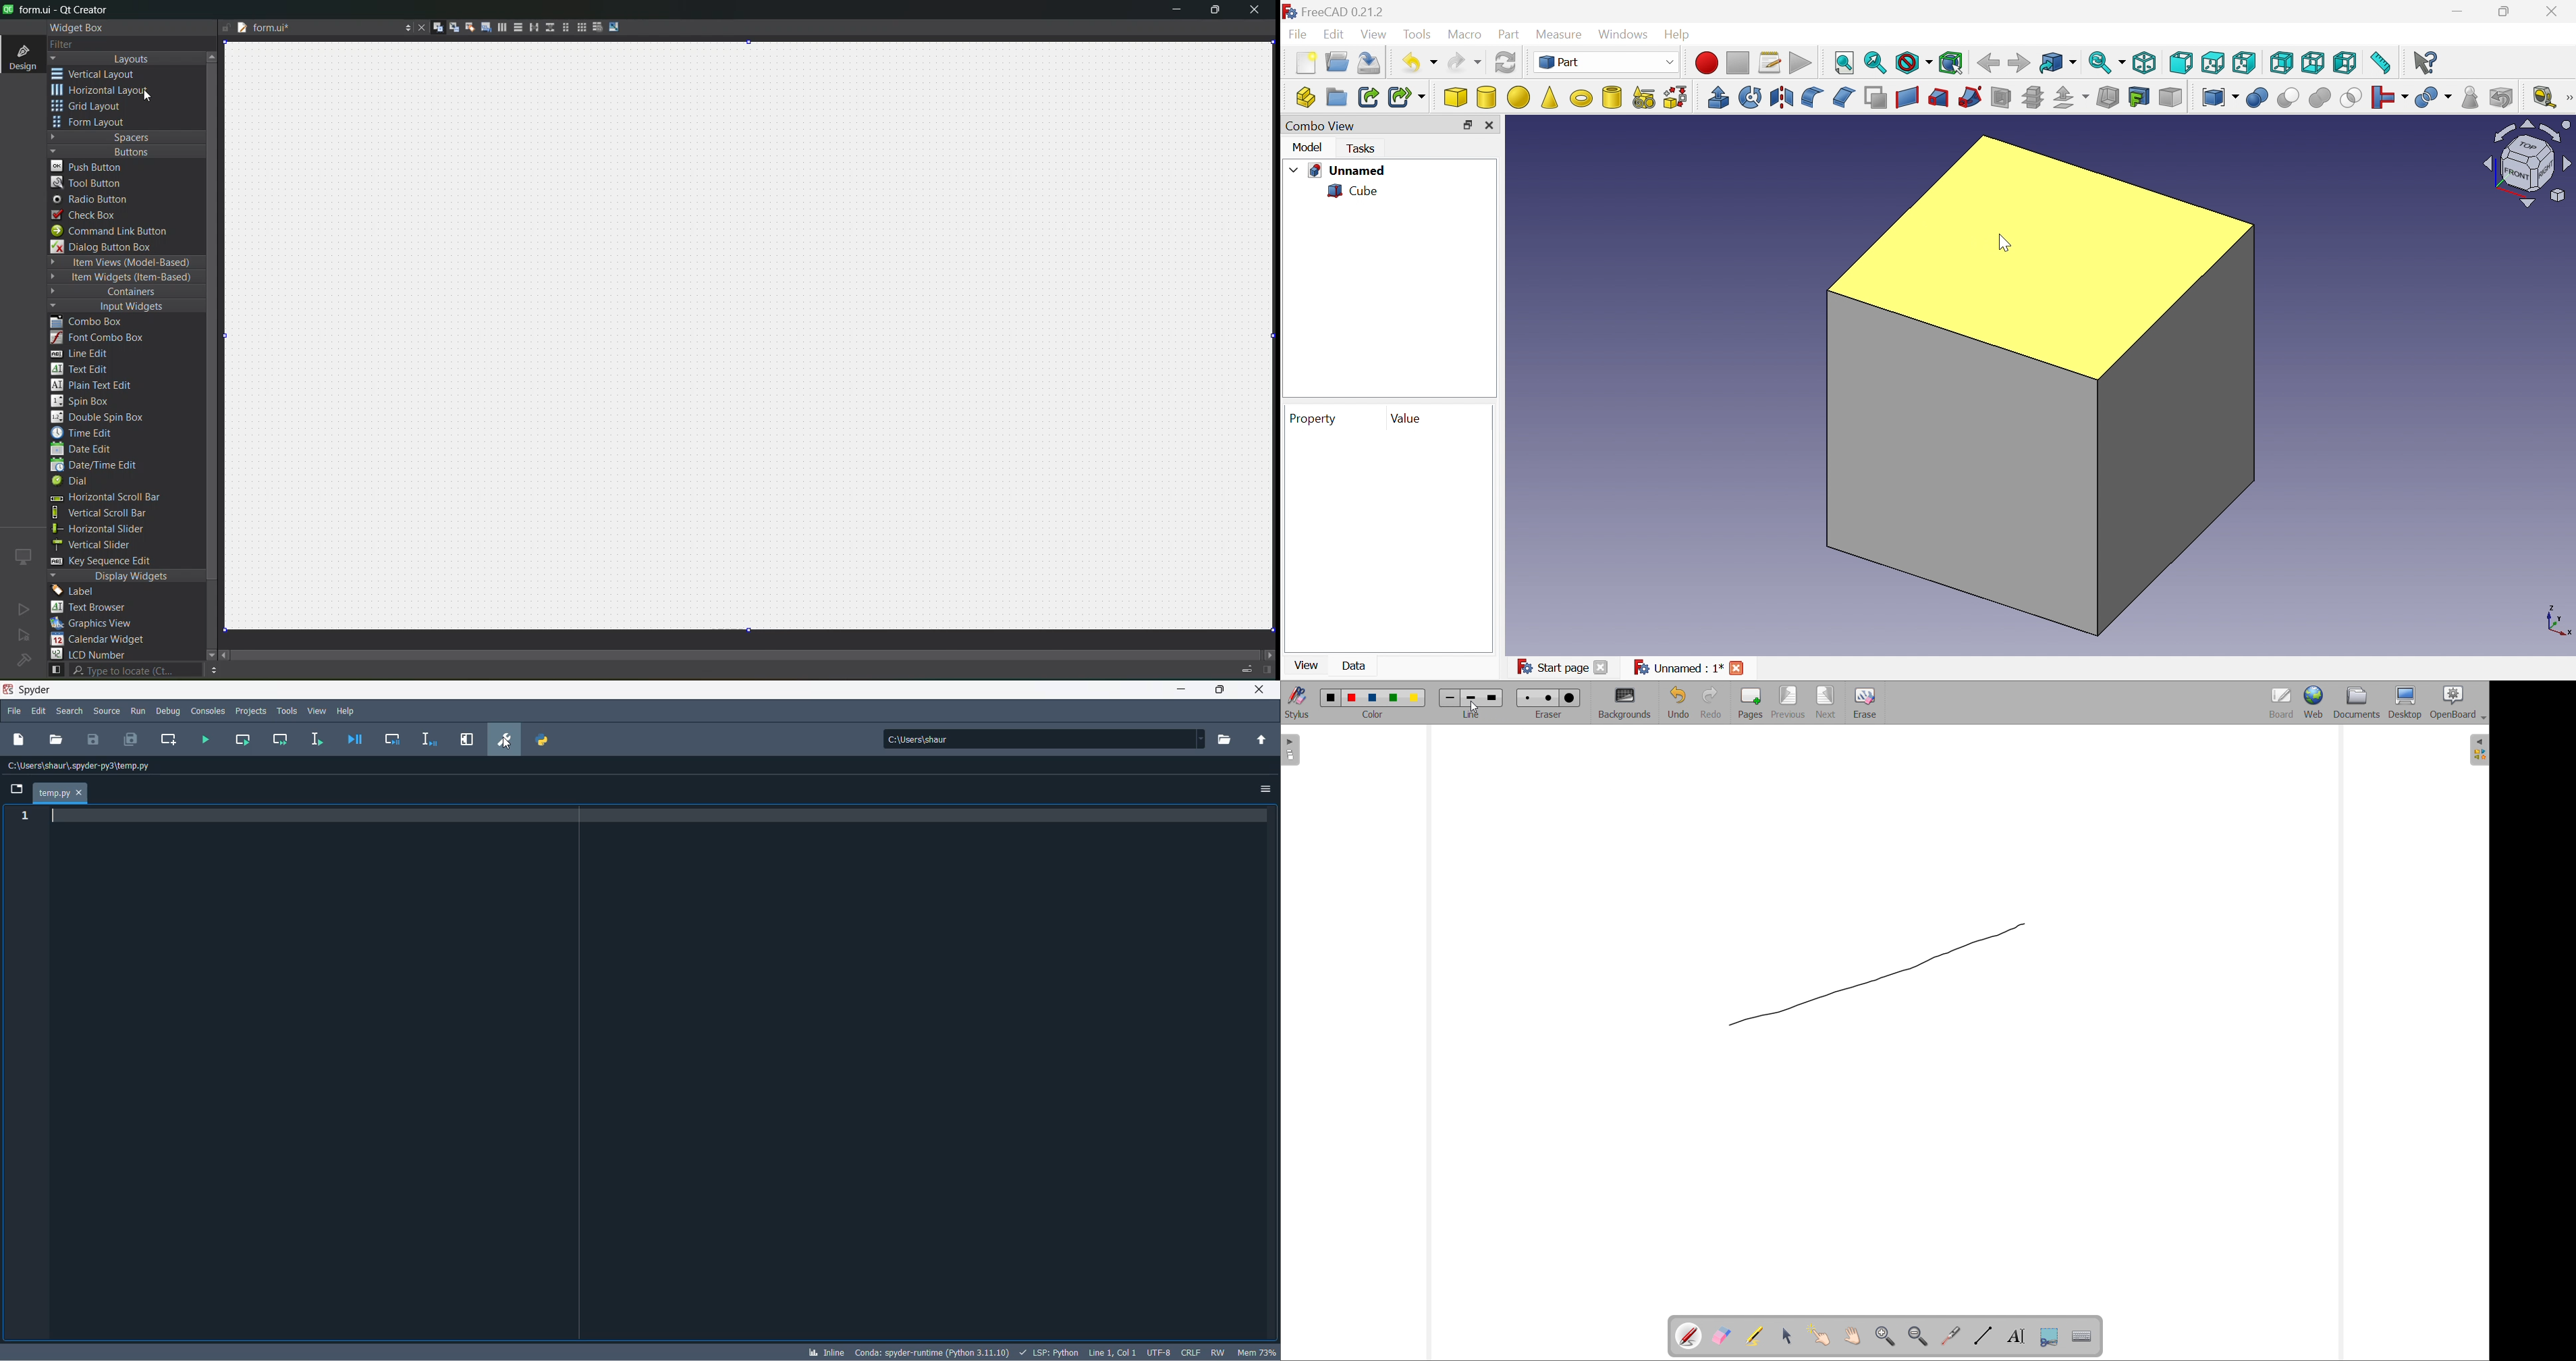 This screenshot has width=2576, height=1372. What do you see at coordinates (2568, 97) in the screenshot?
I see `[Measure]` at bounding box center [2568, 97].